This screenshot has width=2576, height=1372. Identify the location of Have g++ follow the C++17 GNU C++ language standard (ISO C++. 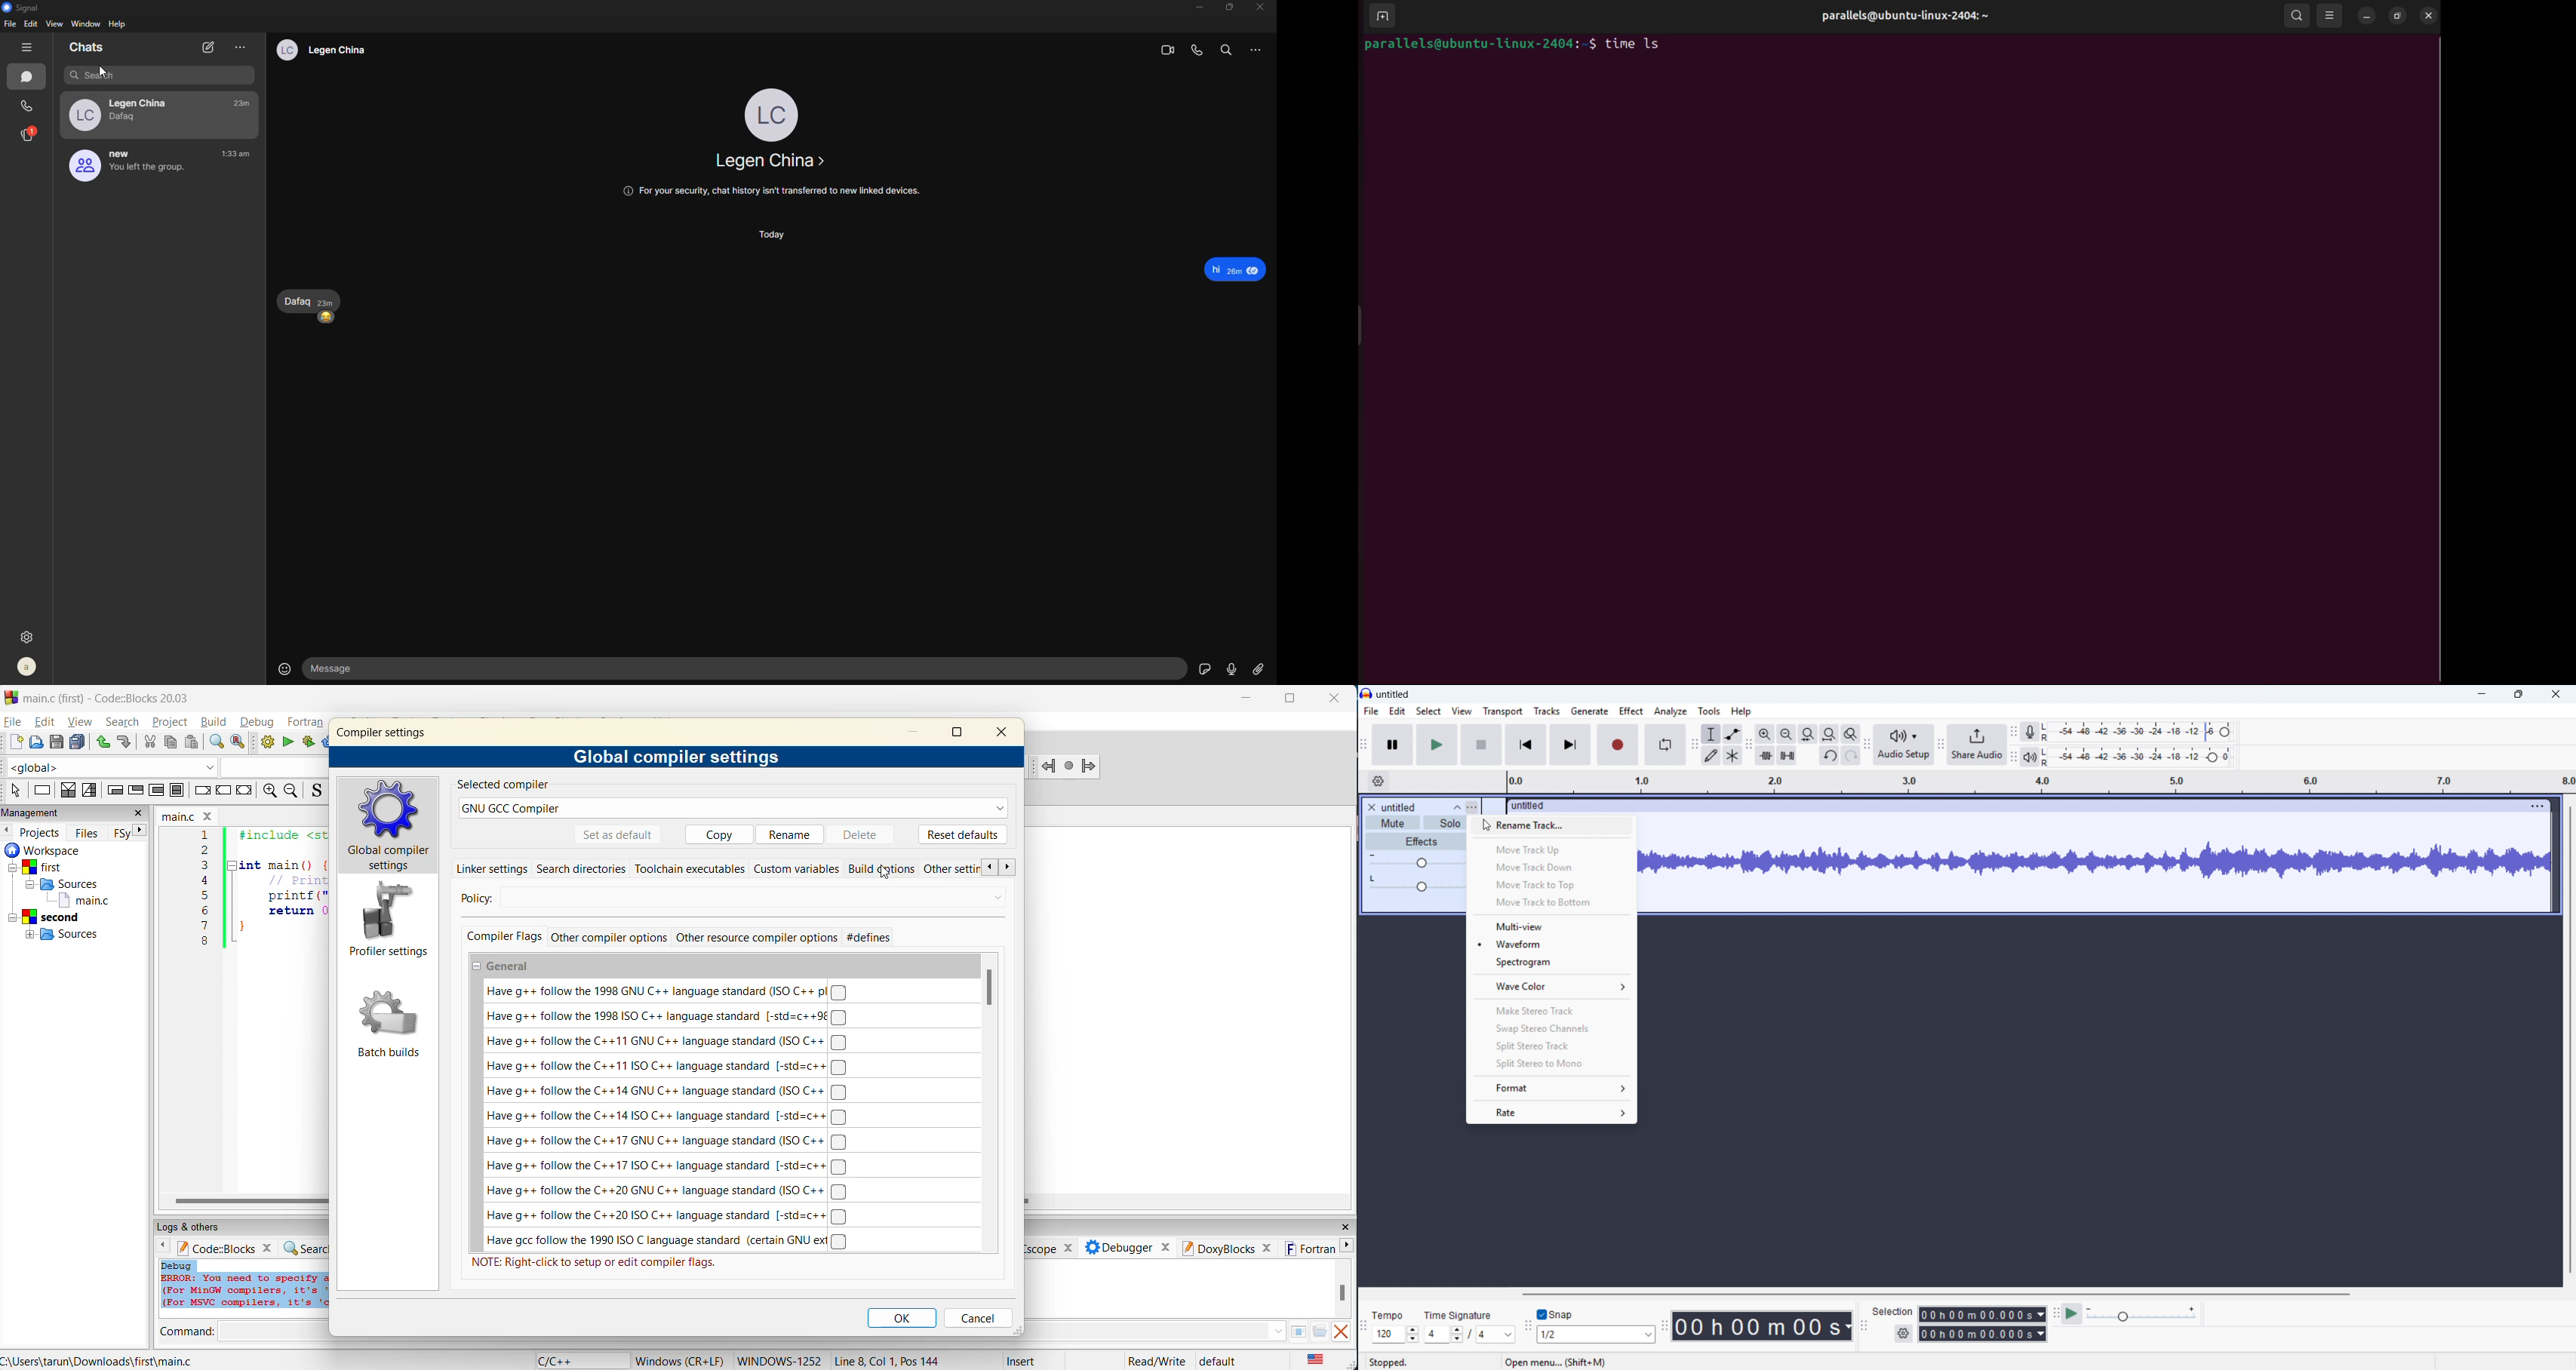
(668, 1140).